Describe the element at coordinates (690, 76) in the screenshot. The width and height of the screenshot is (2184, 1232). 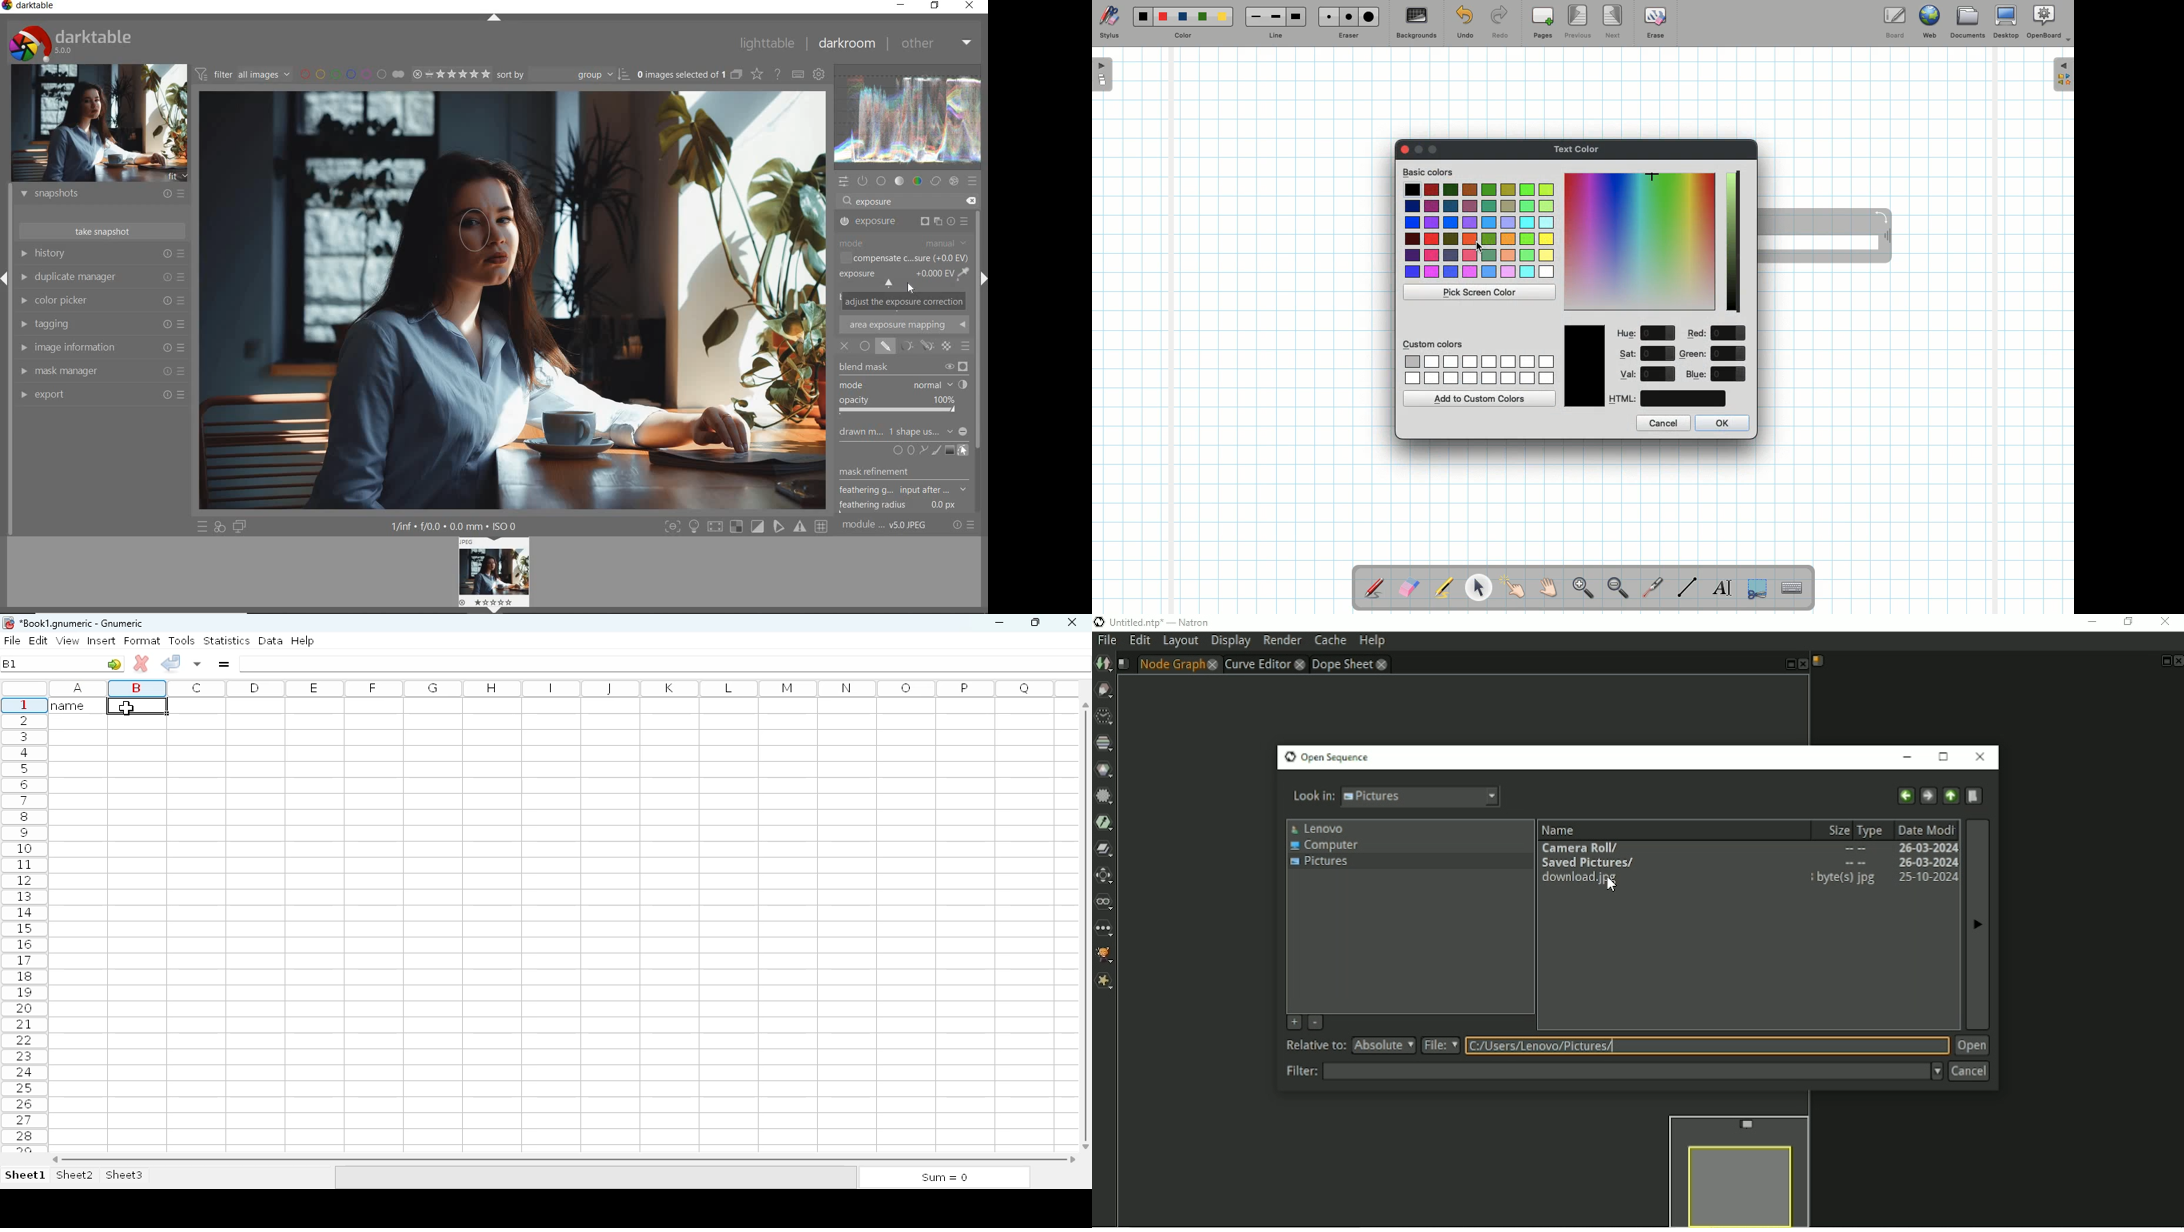
I see `expand grouped images` at that location.